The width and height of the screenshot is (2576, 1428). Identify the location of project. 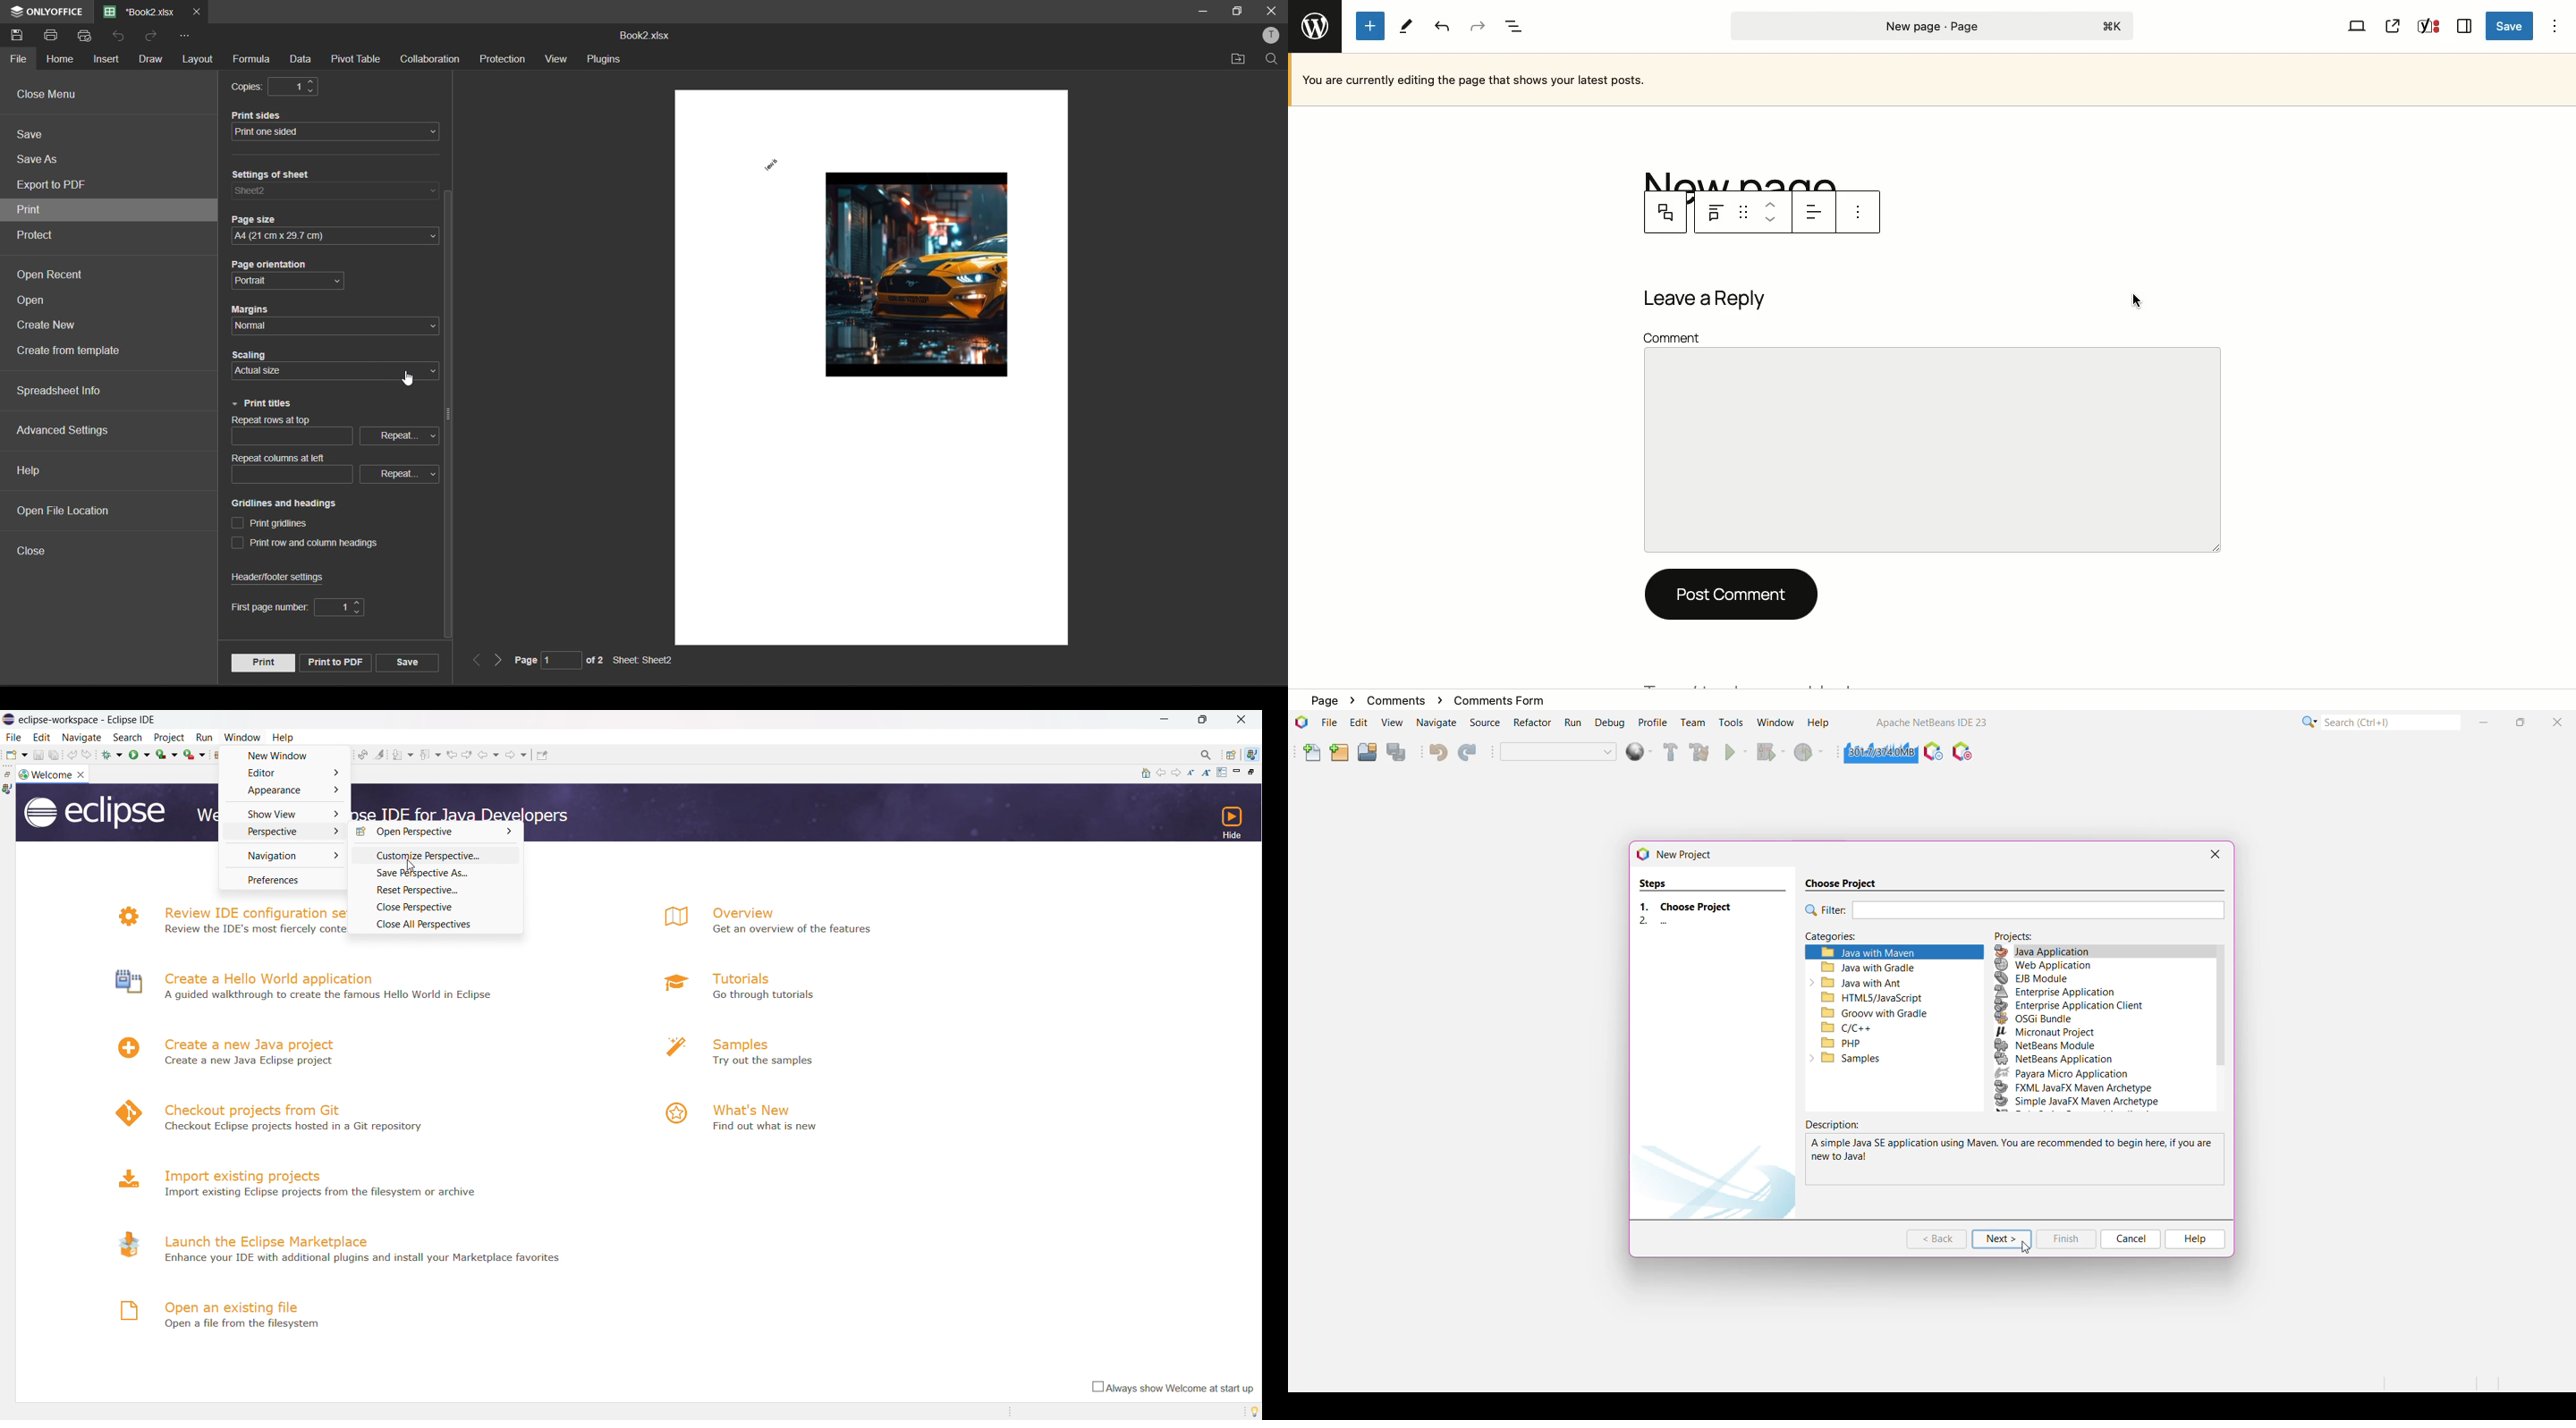
(170, 737).